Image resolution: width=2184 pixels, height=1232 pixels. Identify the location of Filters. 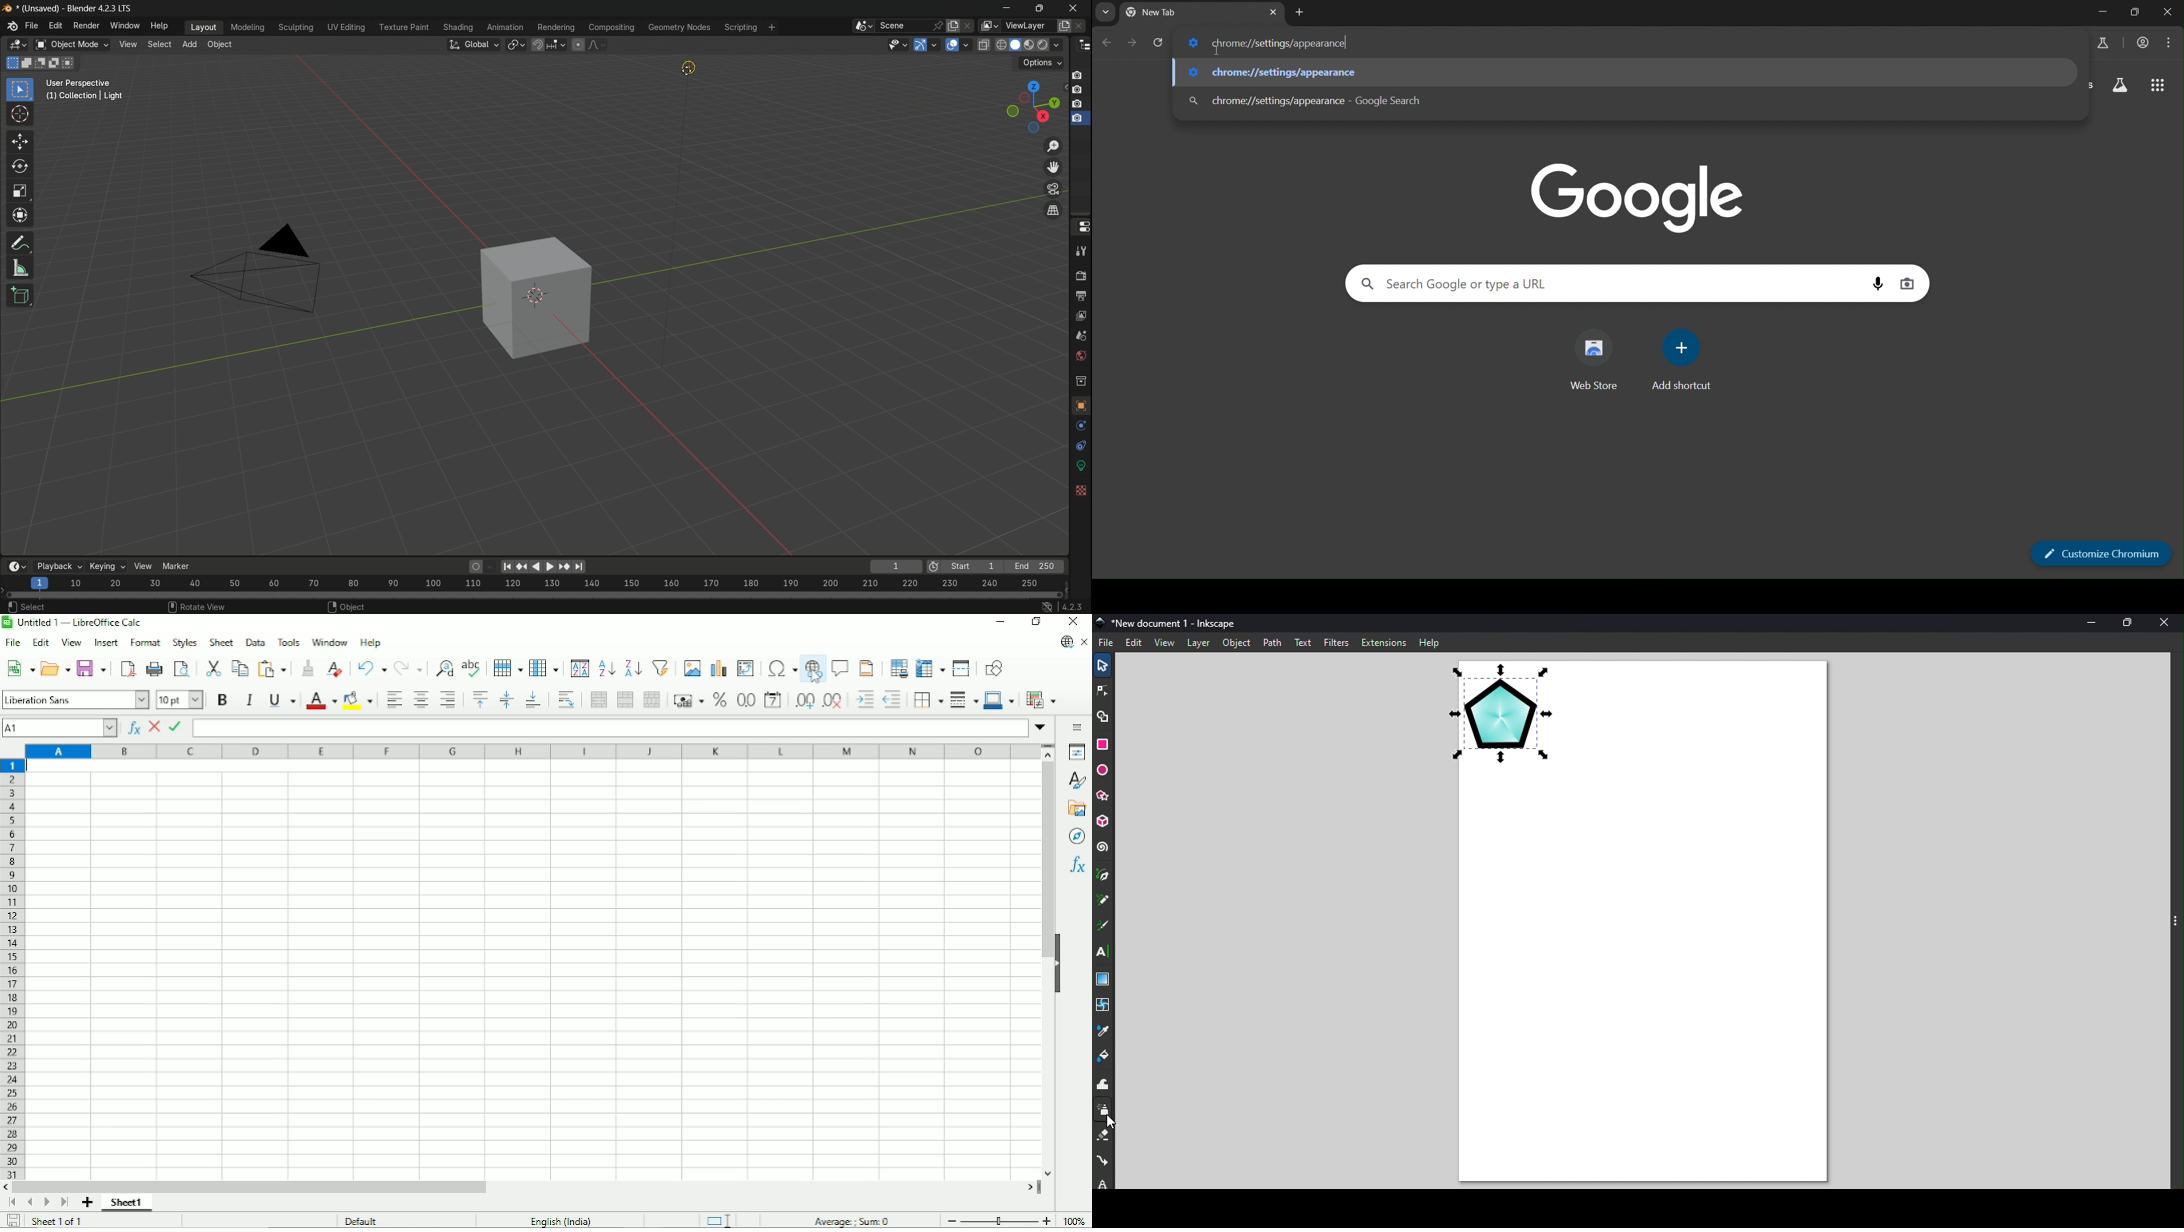
(1337, 642).